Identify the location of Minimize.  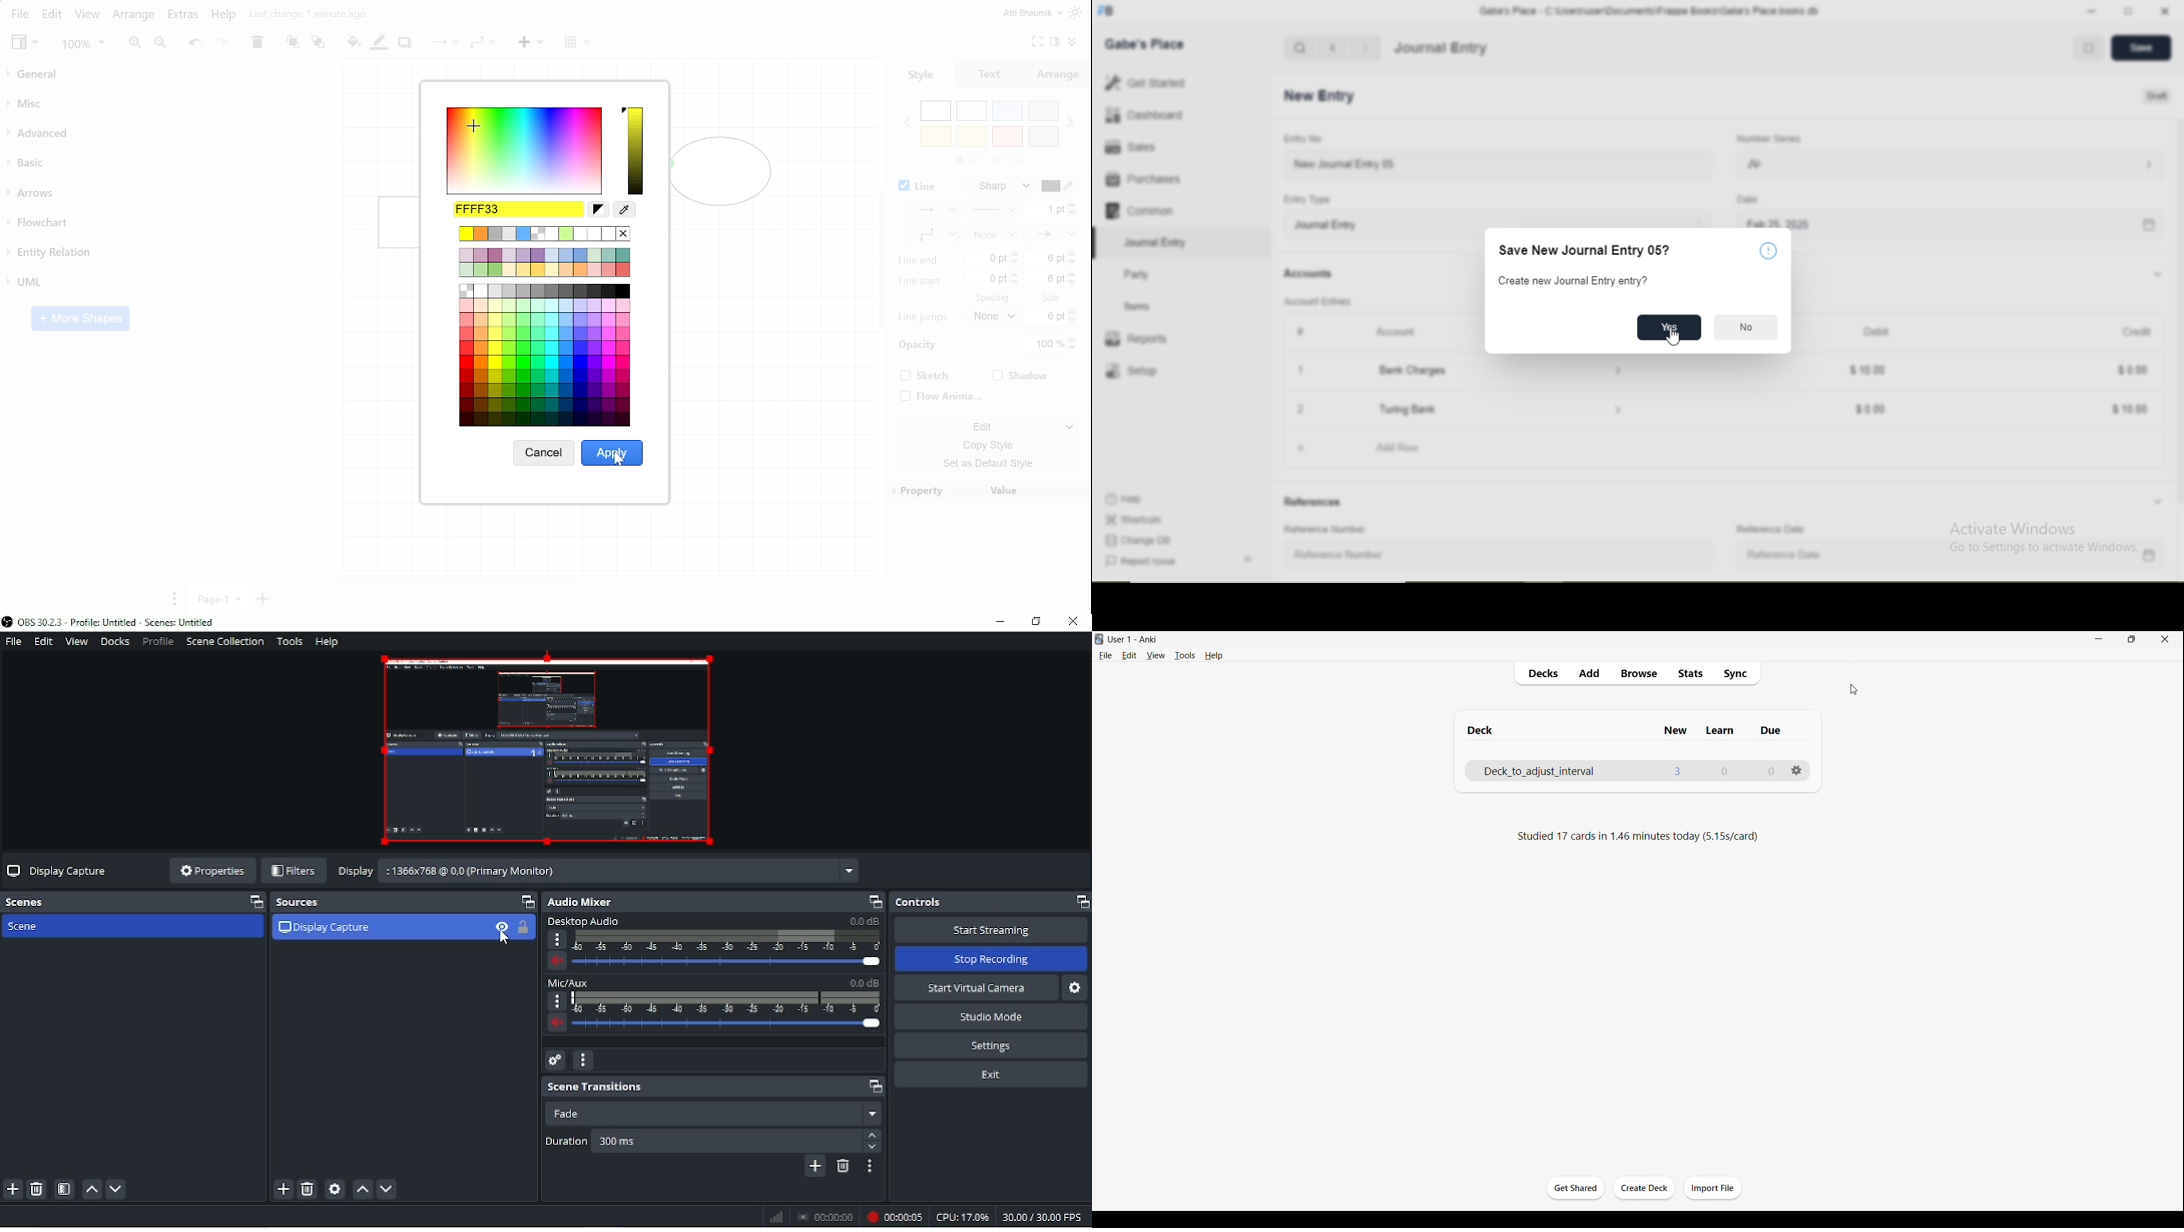
(1001, 622).